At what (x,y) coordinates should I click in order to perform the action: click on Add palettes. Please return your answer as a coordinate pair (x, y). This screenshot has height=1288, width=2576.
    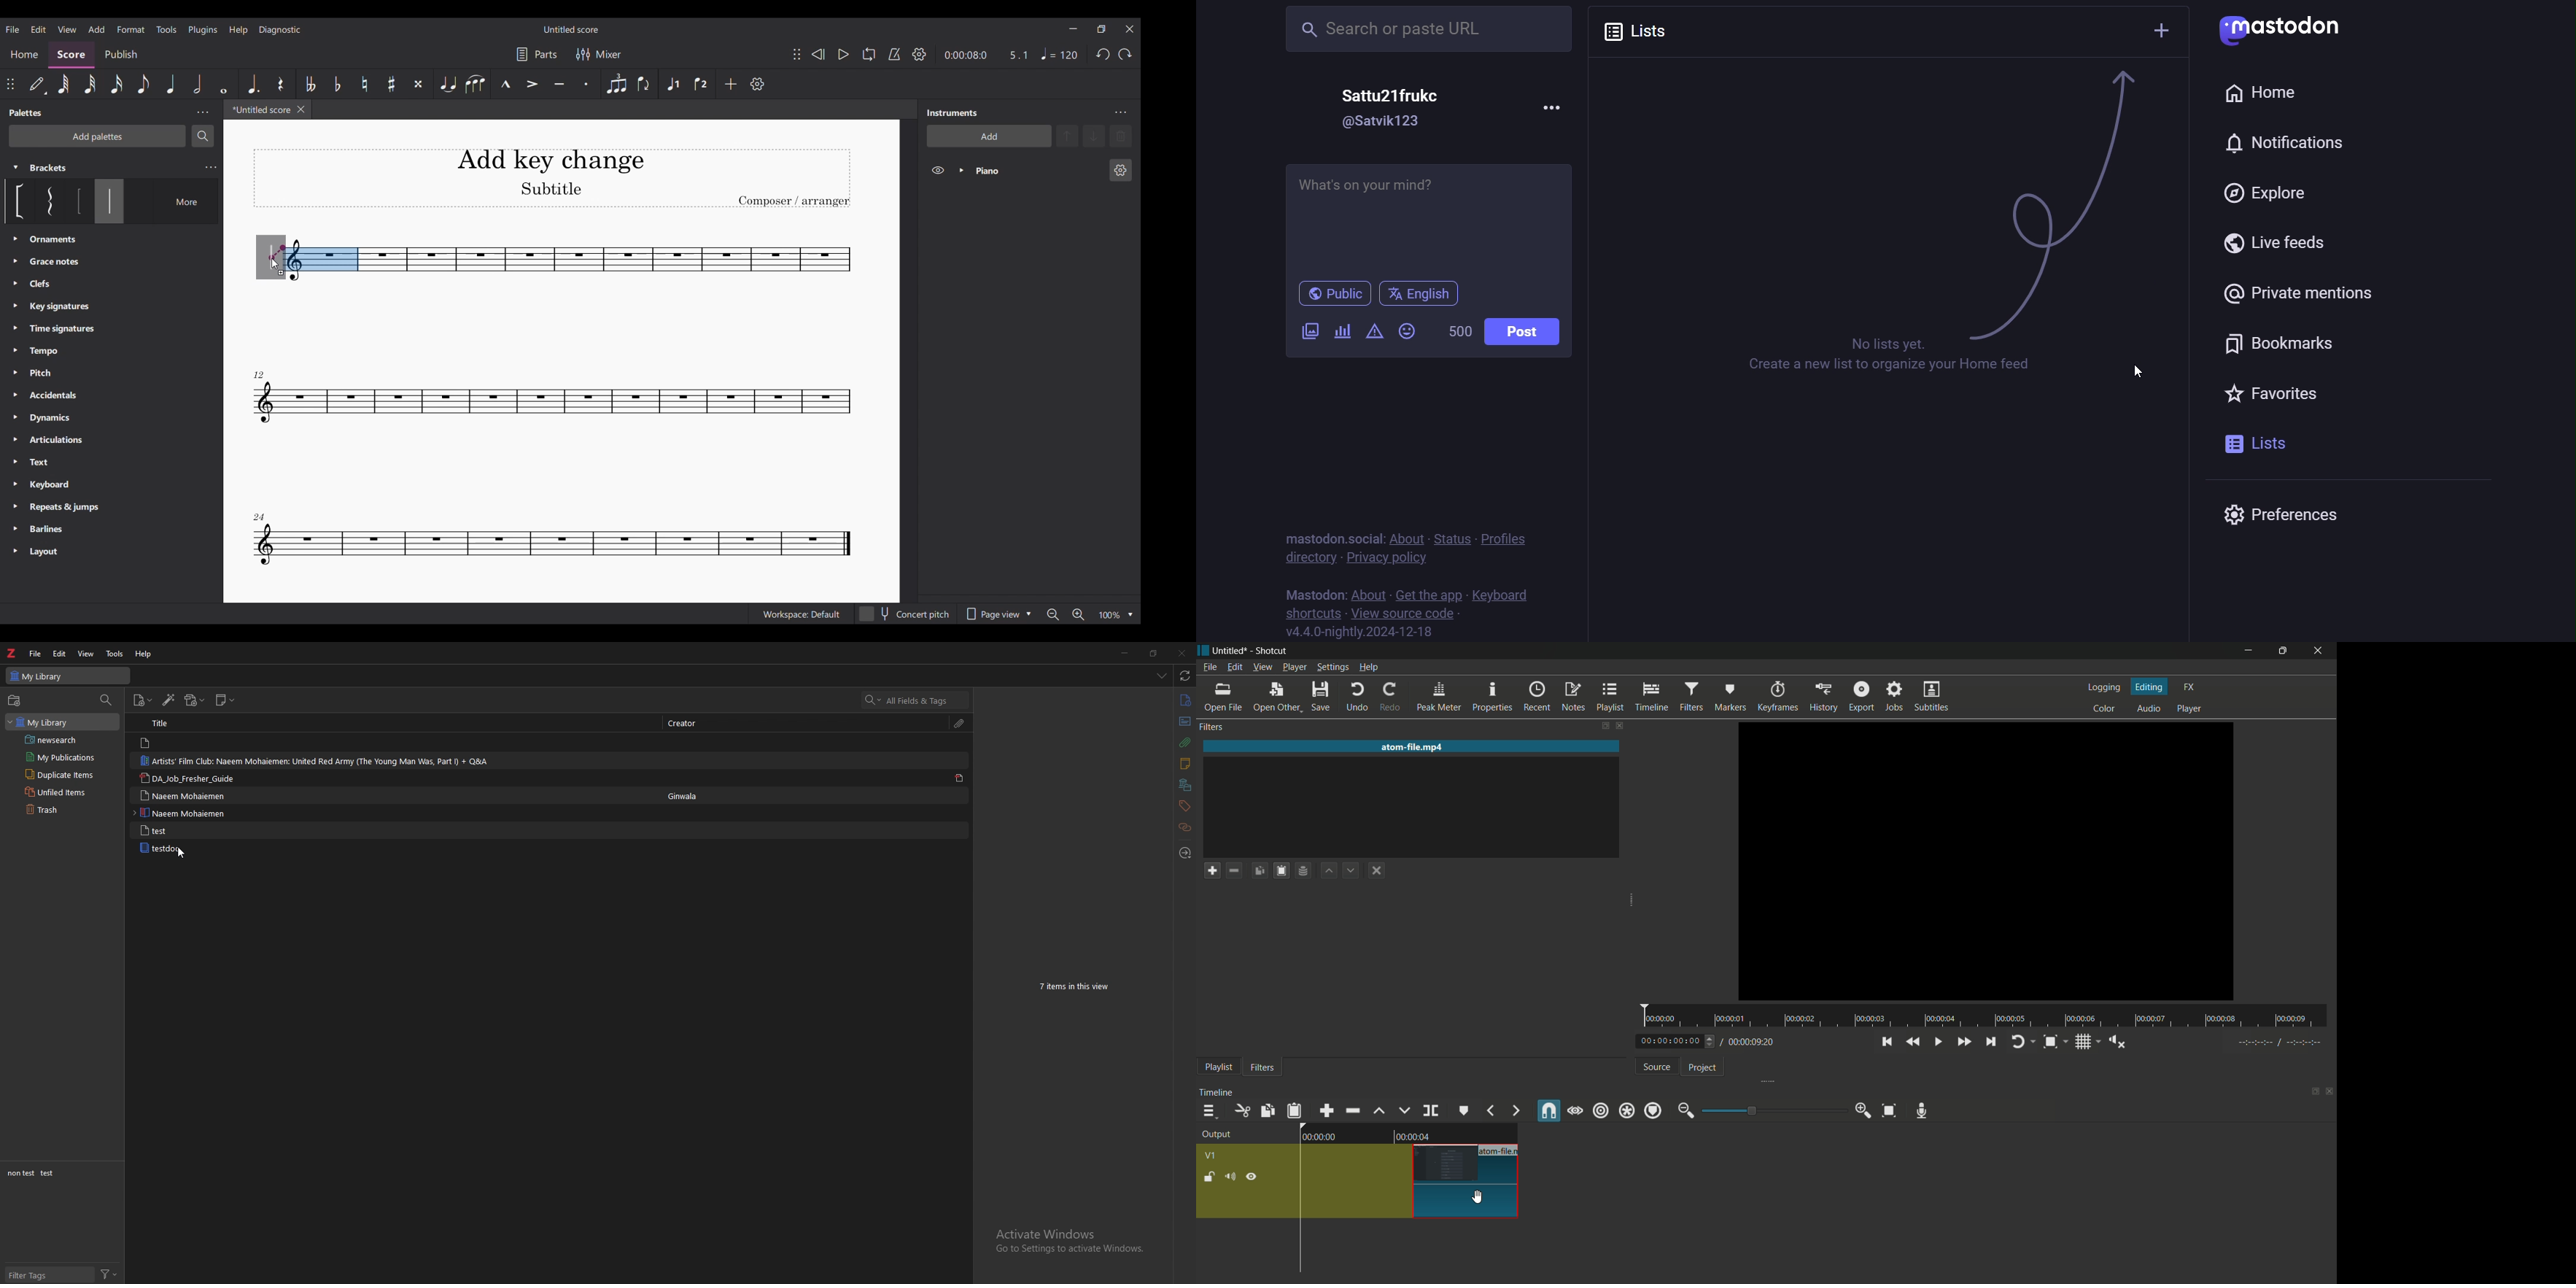
    Looking at the image, I should click on (97, 136).